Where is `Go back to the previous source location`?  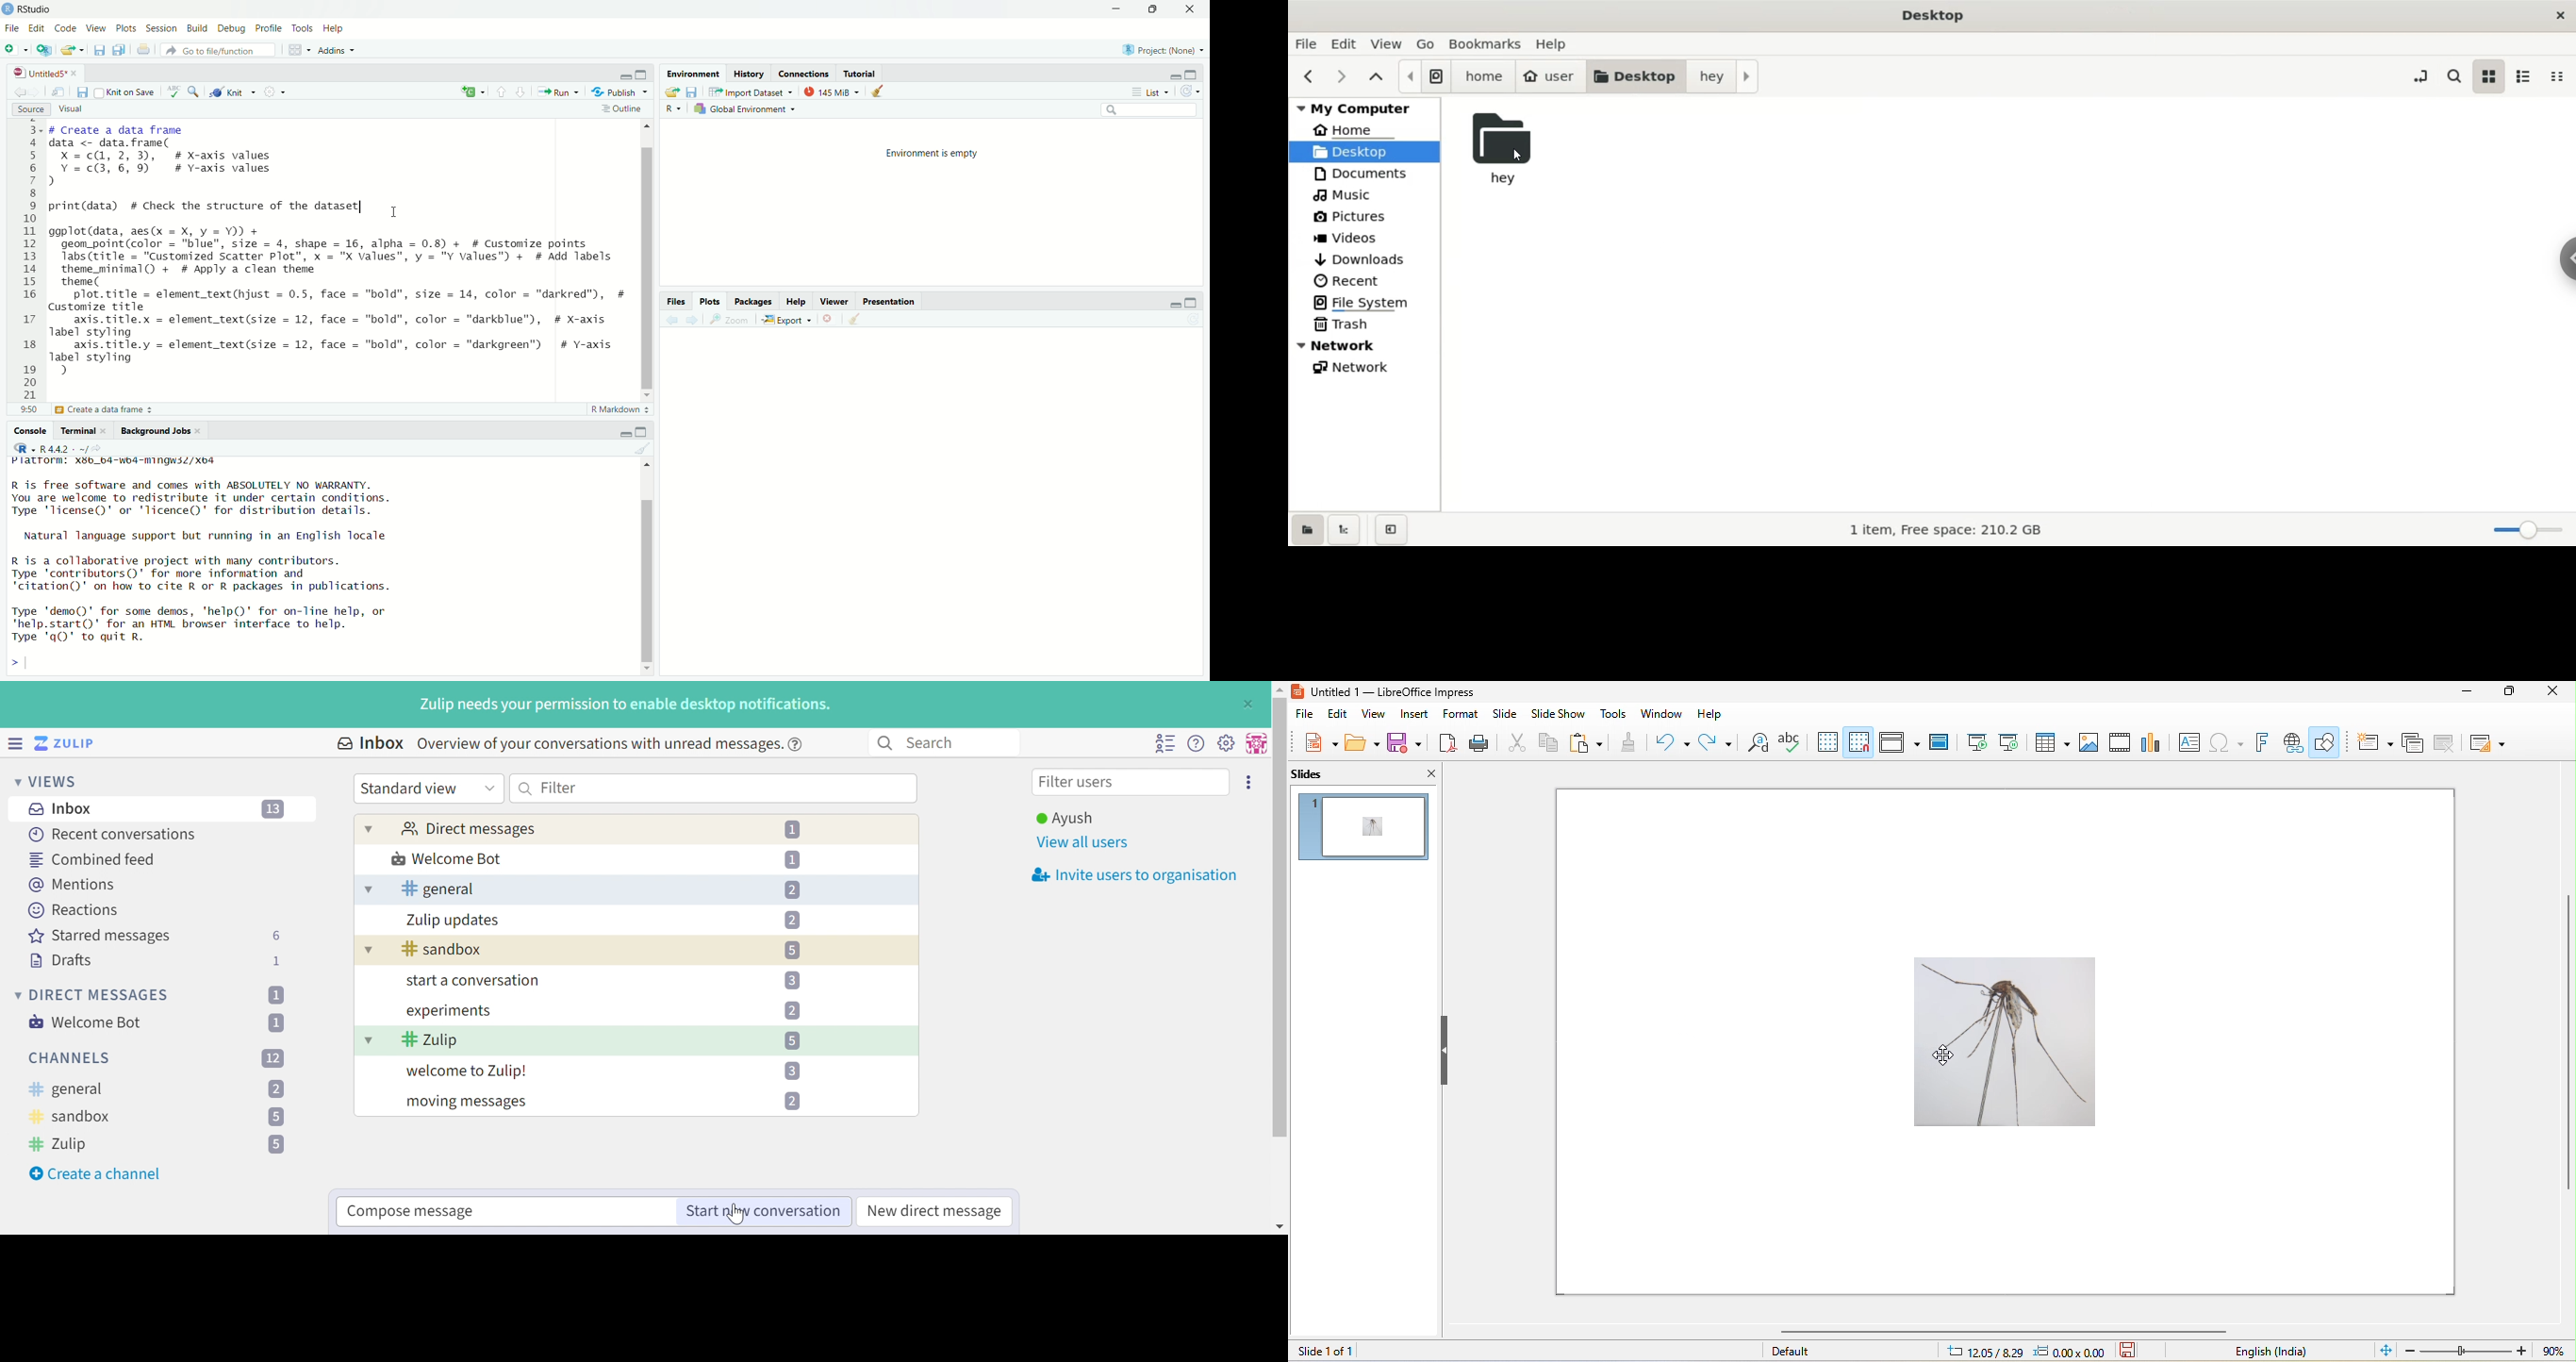 Go back to the previous source location is located at coordinates (20, 95).